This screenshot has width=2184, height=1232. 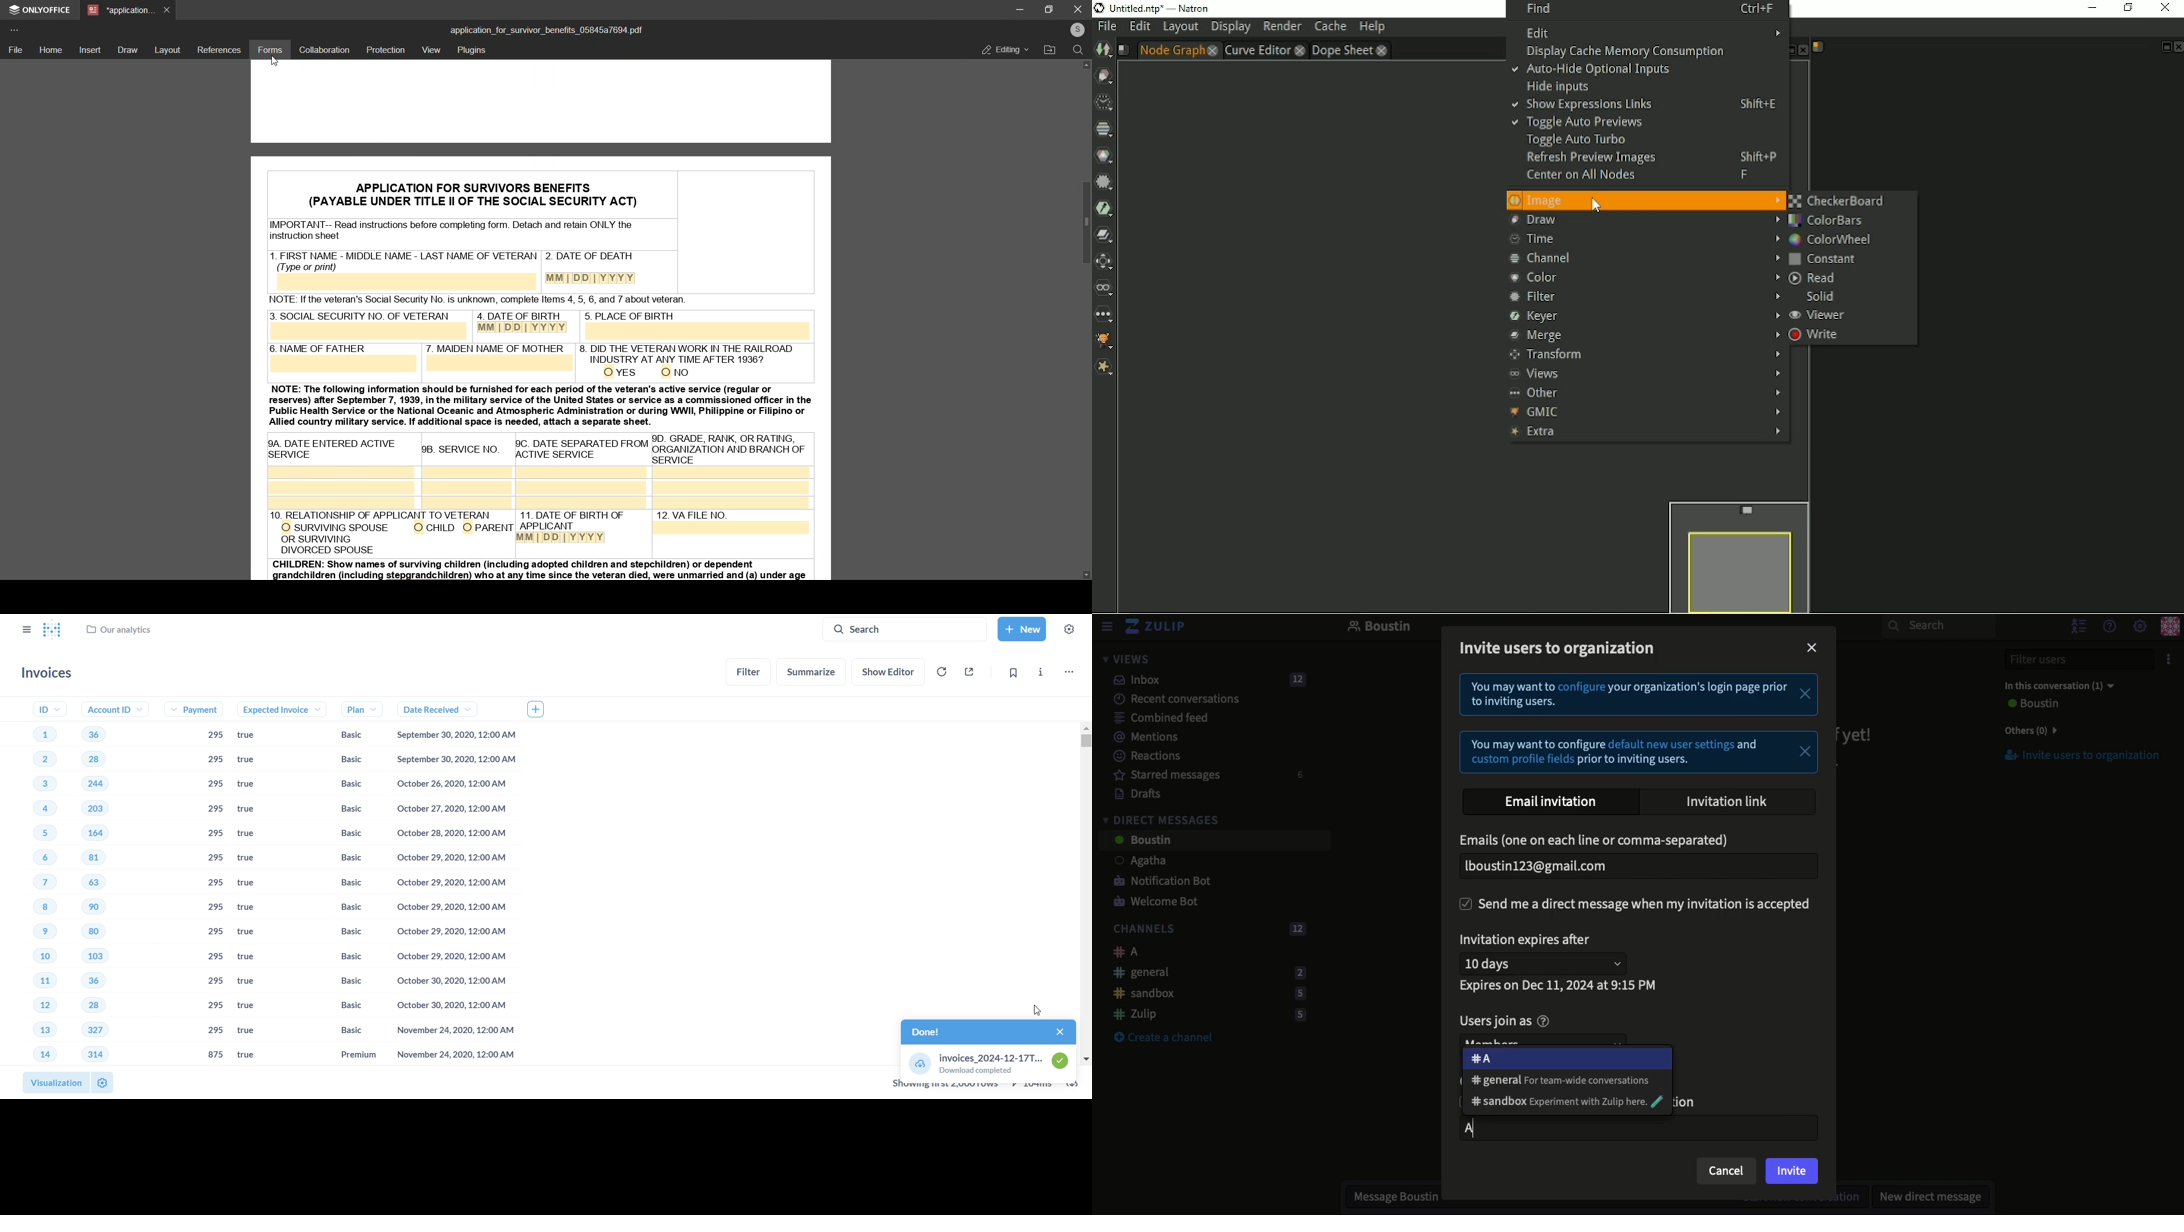 What do you see at coordinates (1576, 124) in the screenshot?
I see `Toggle auto previews` at bounding box center [1576, 124].